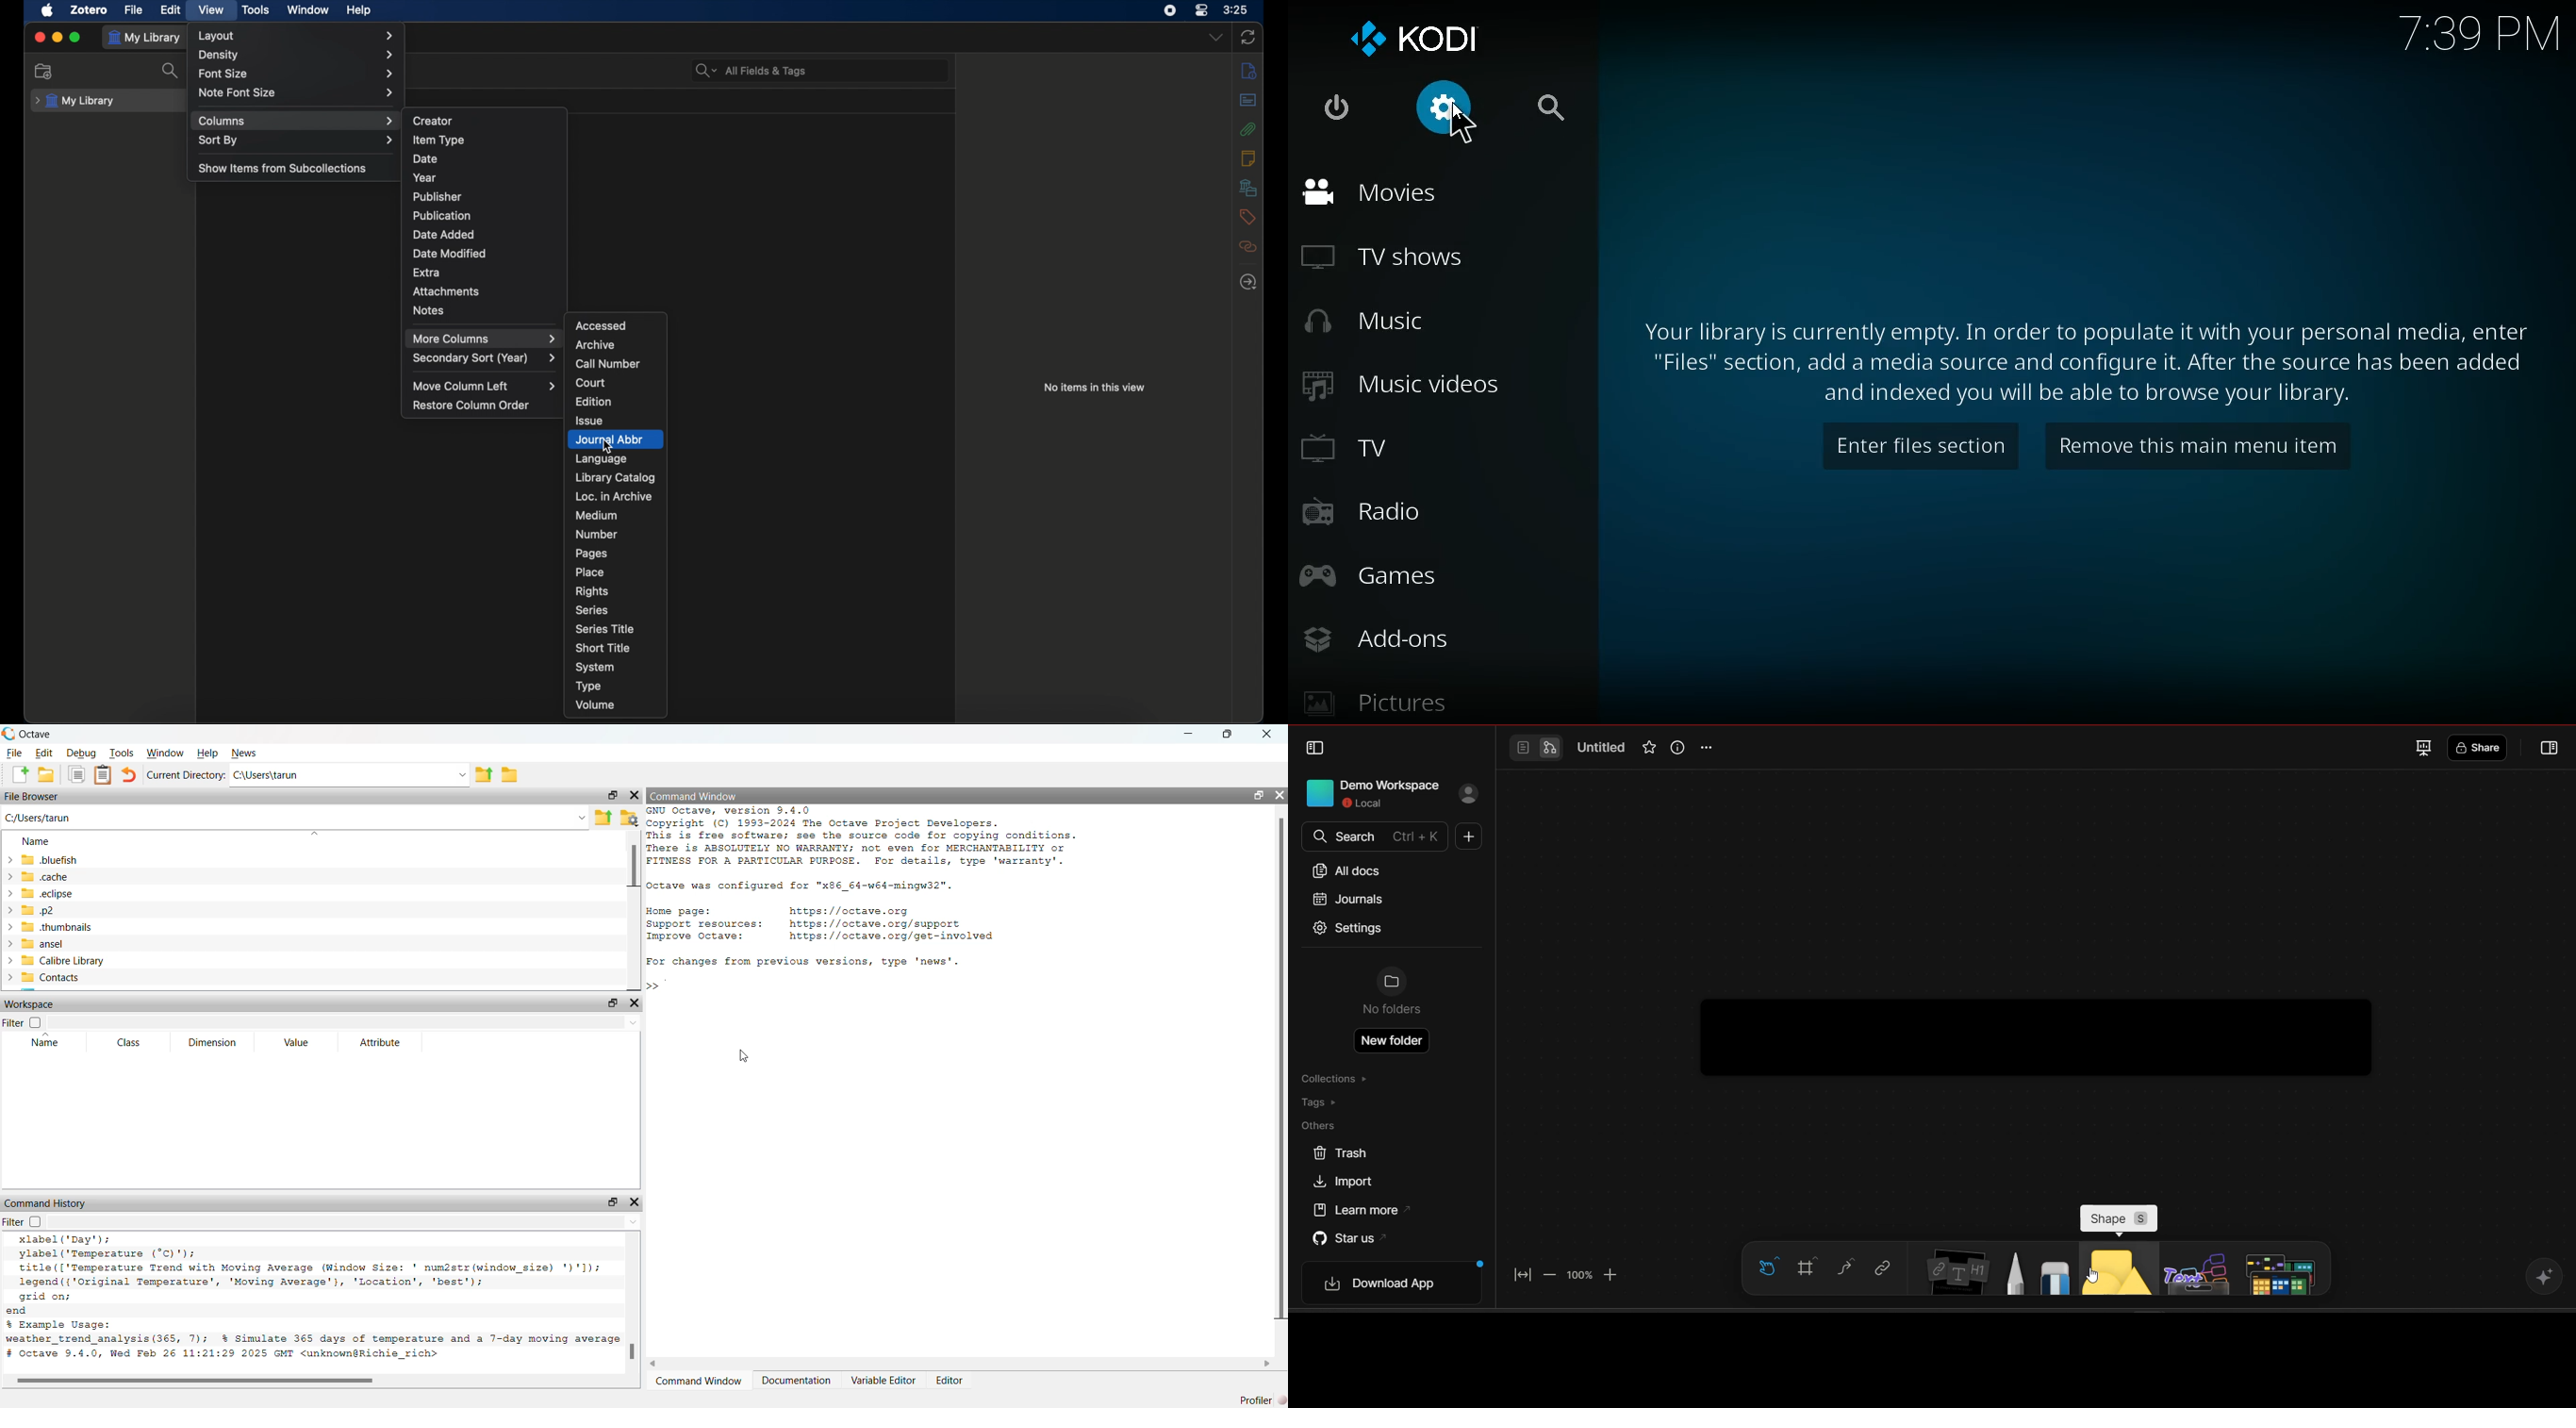  I want to click on pictures, so click(1396, 698).